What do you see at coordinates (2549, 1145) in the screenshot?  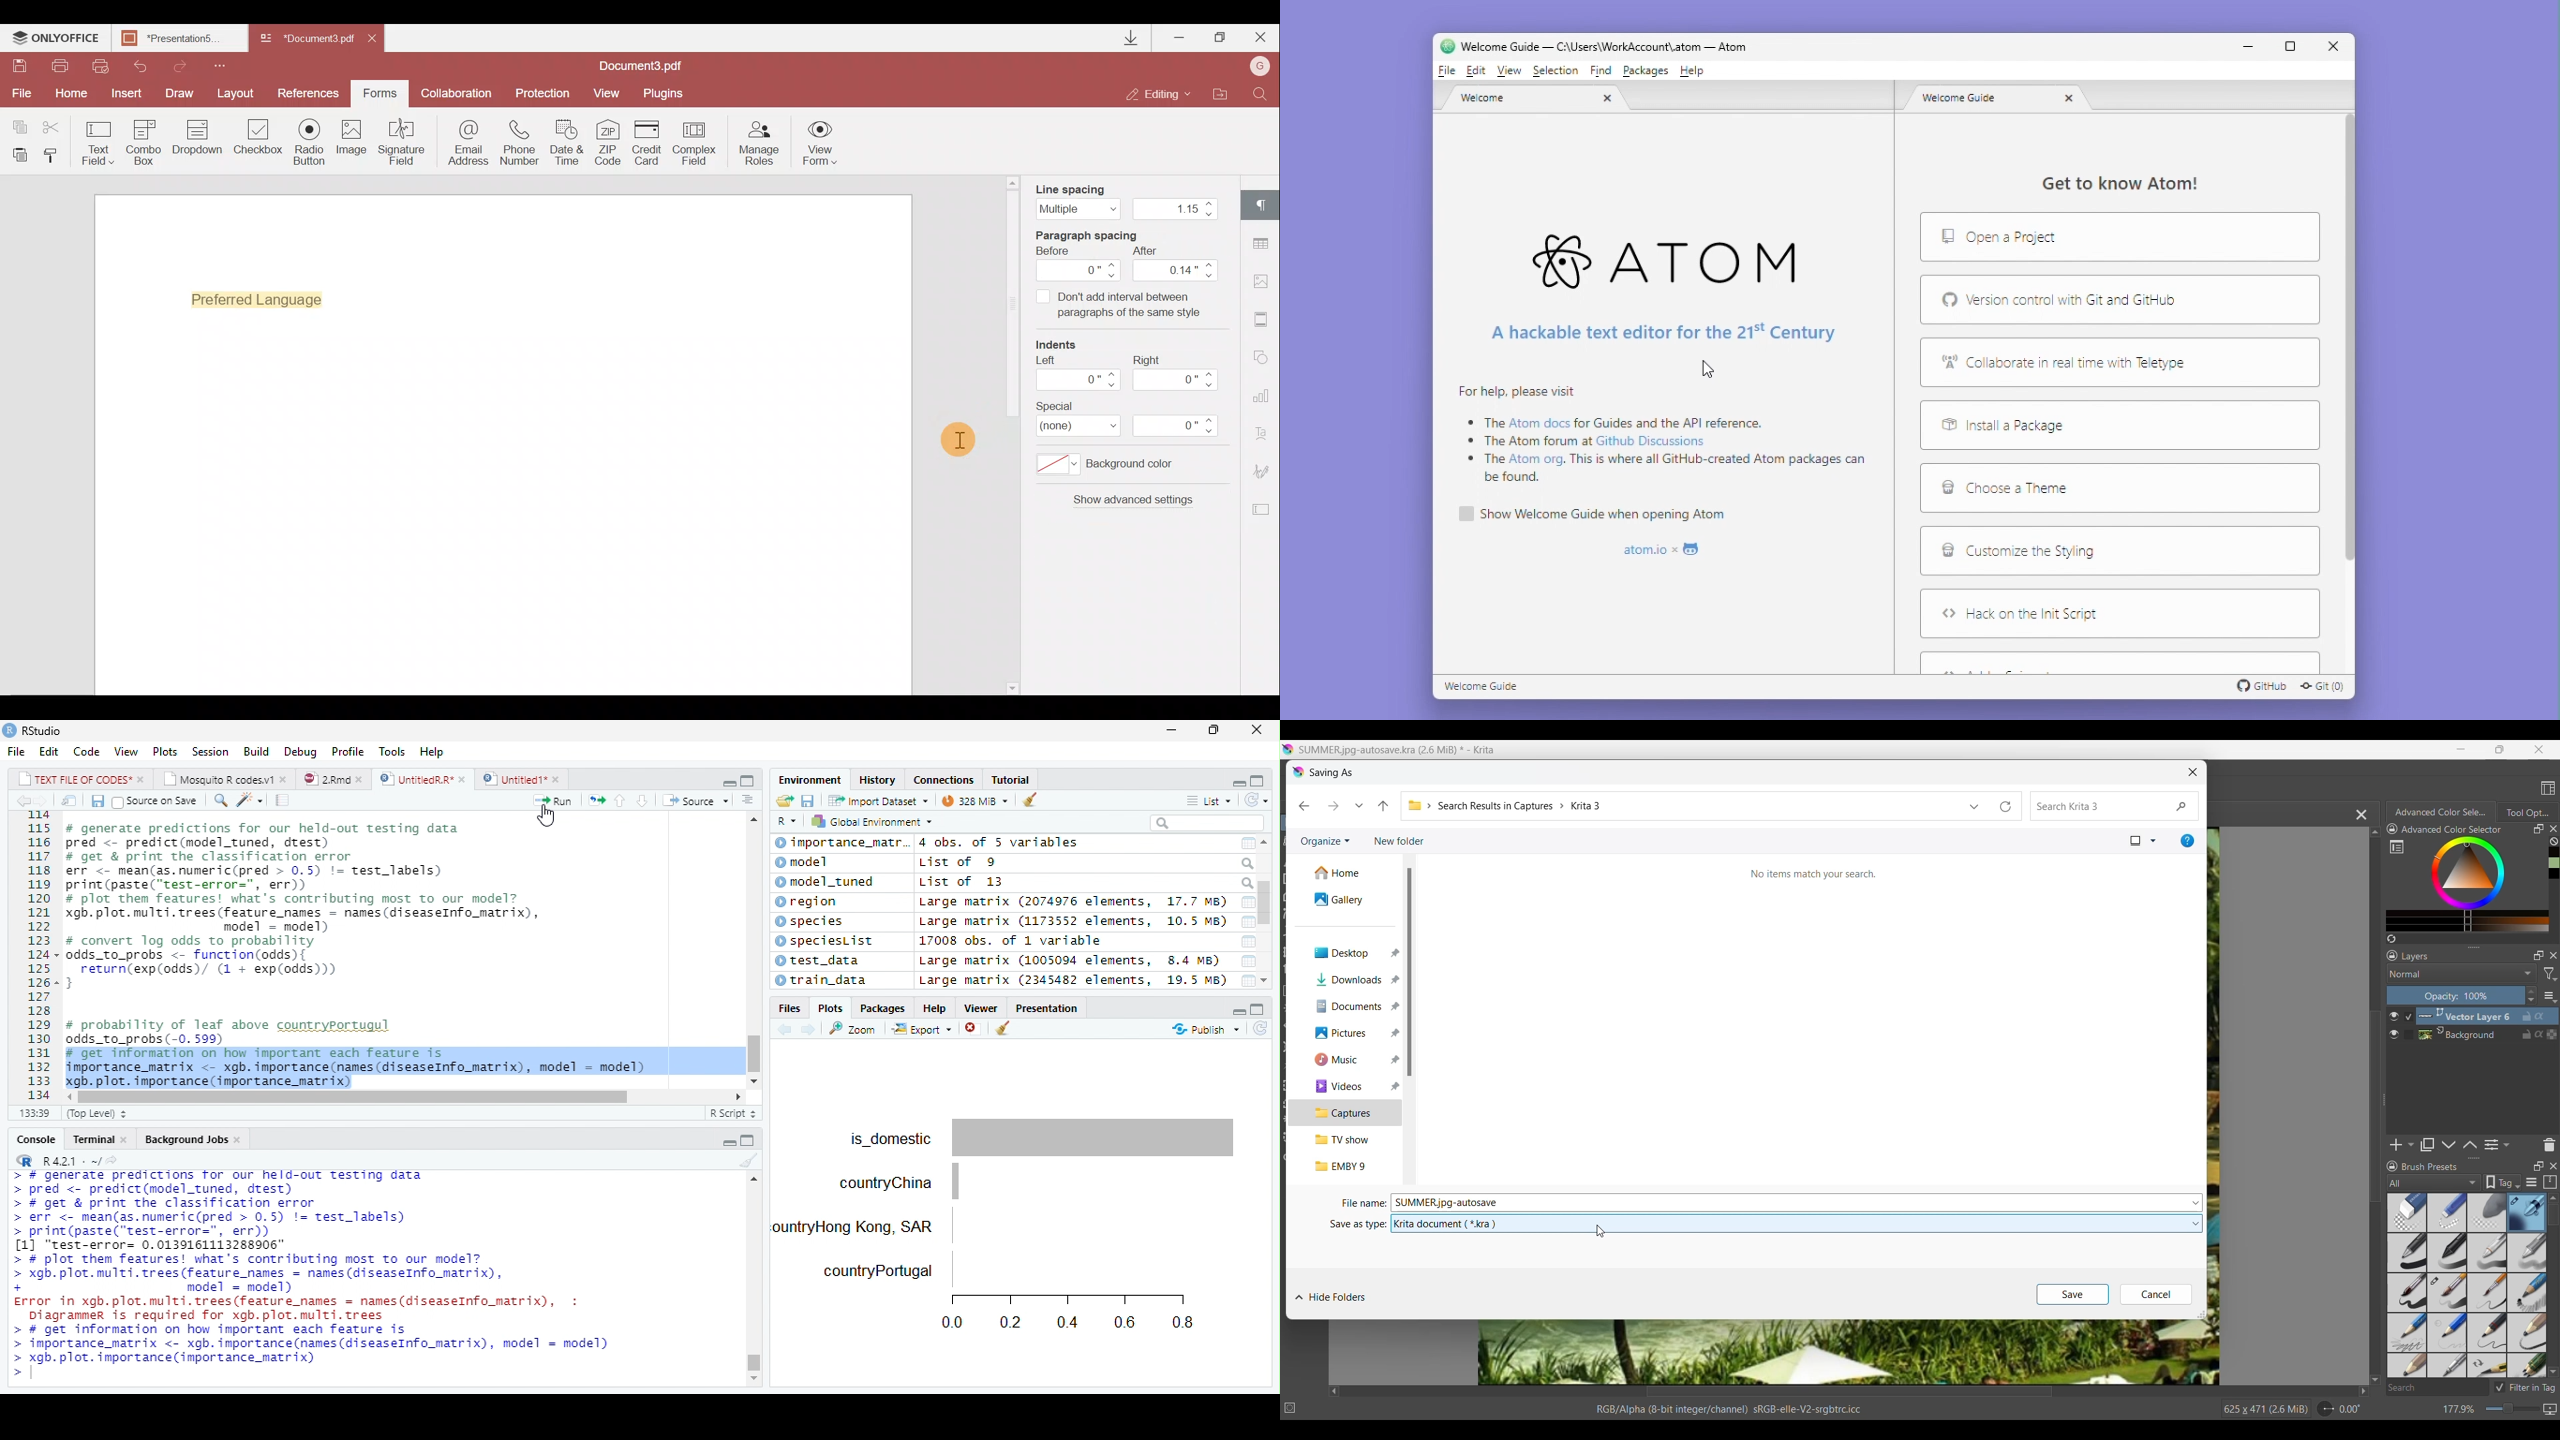 I see `Delete layer or mask` at bounding box center [2549, 1145].